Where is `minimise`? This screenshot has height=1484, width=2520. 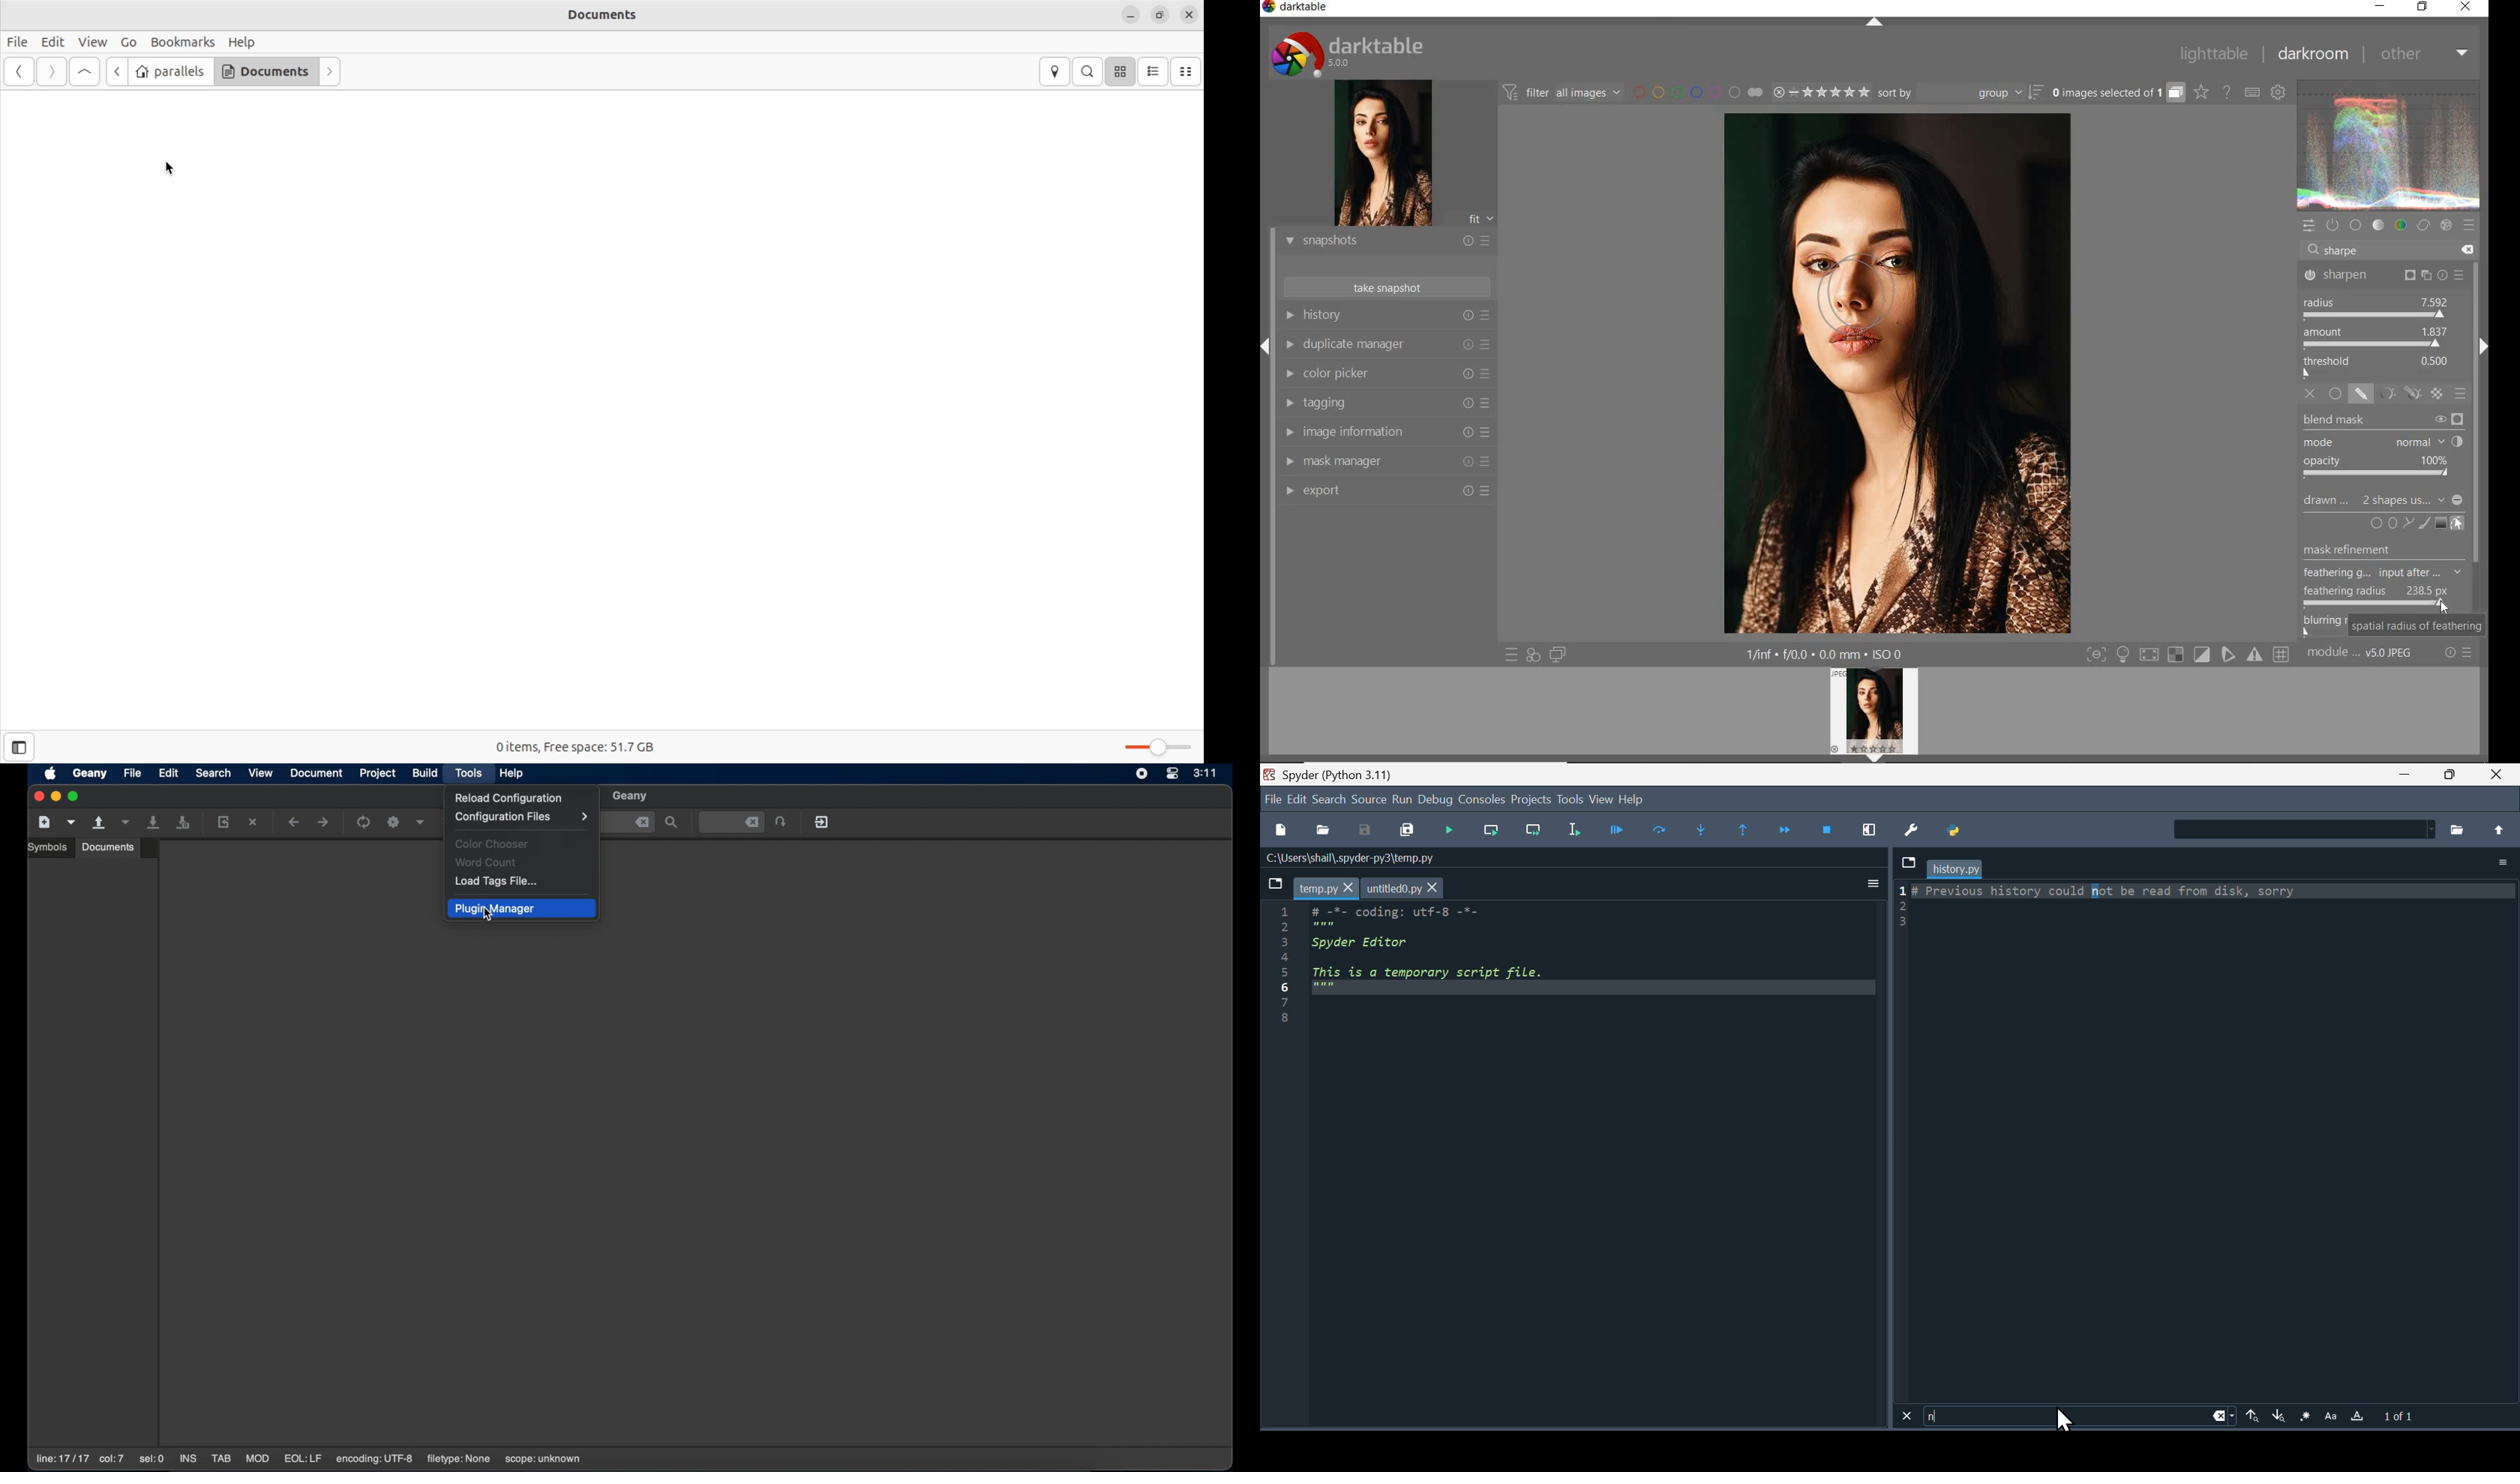 minimise is located at coordinates (2406, 773).